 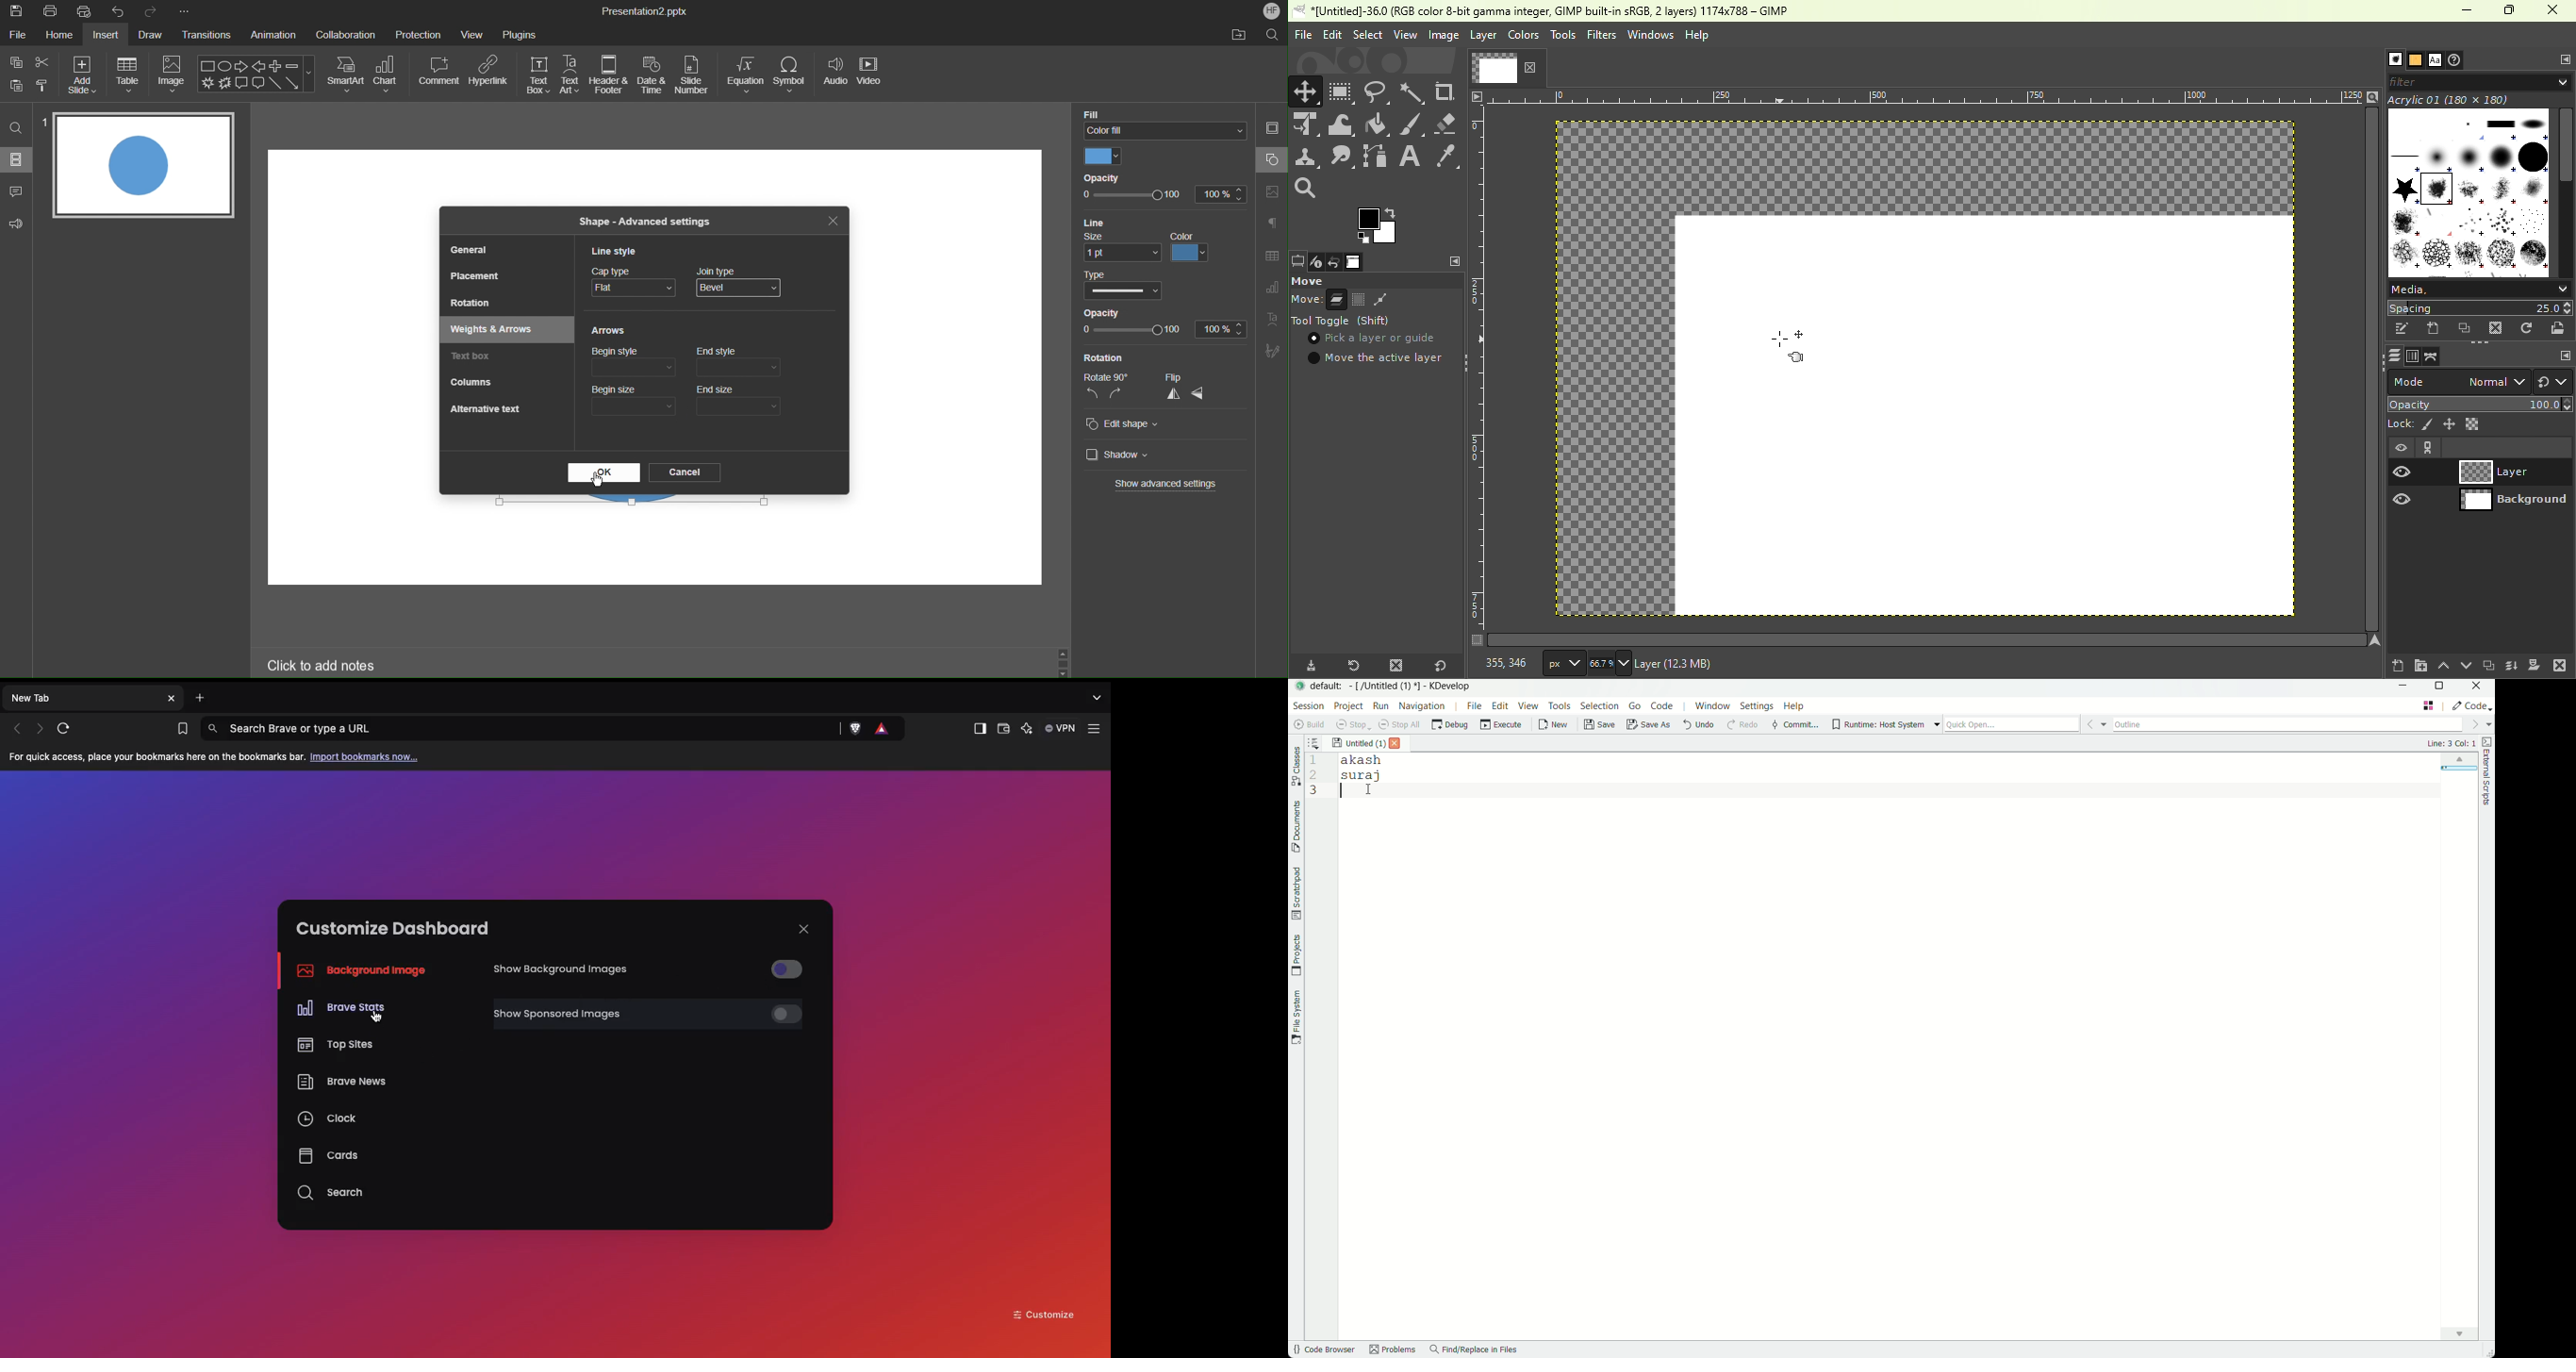 What do you see at coordinates (488, 71) in the screenshot?
I see `Hyperlink` at bounding box center [488, 71].